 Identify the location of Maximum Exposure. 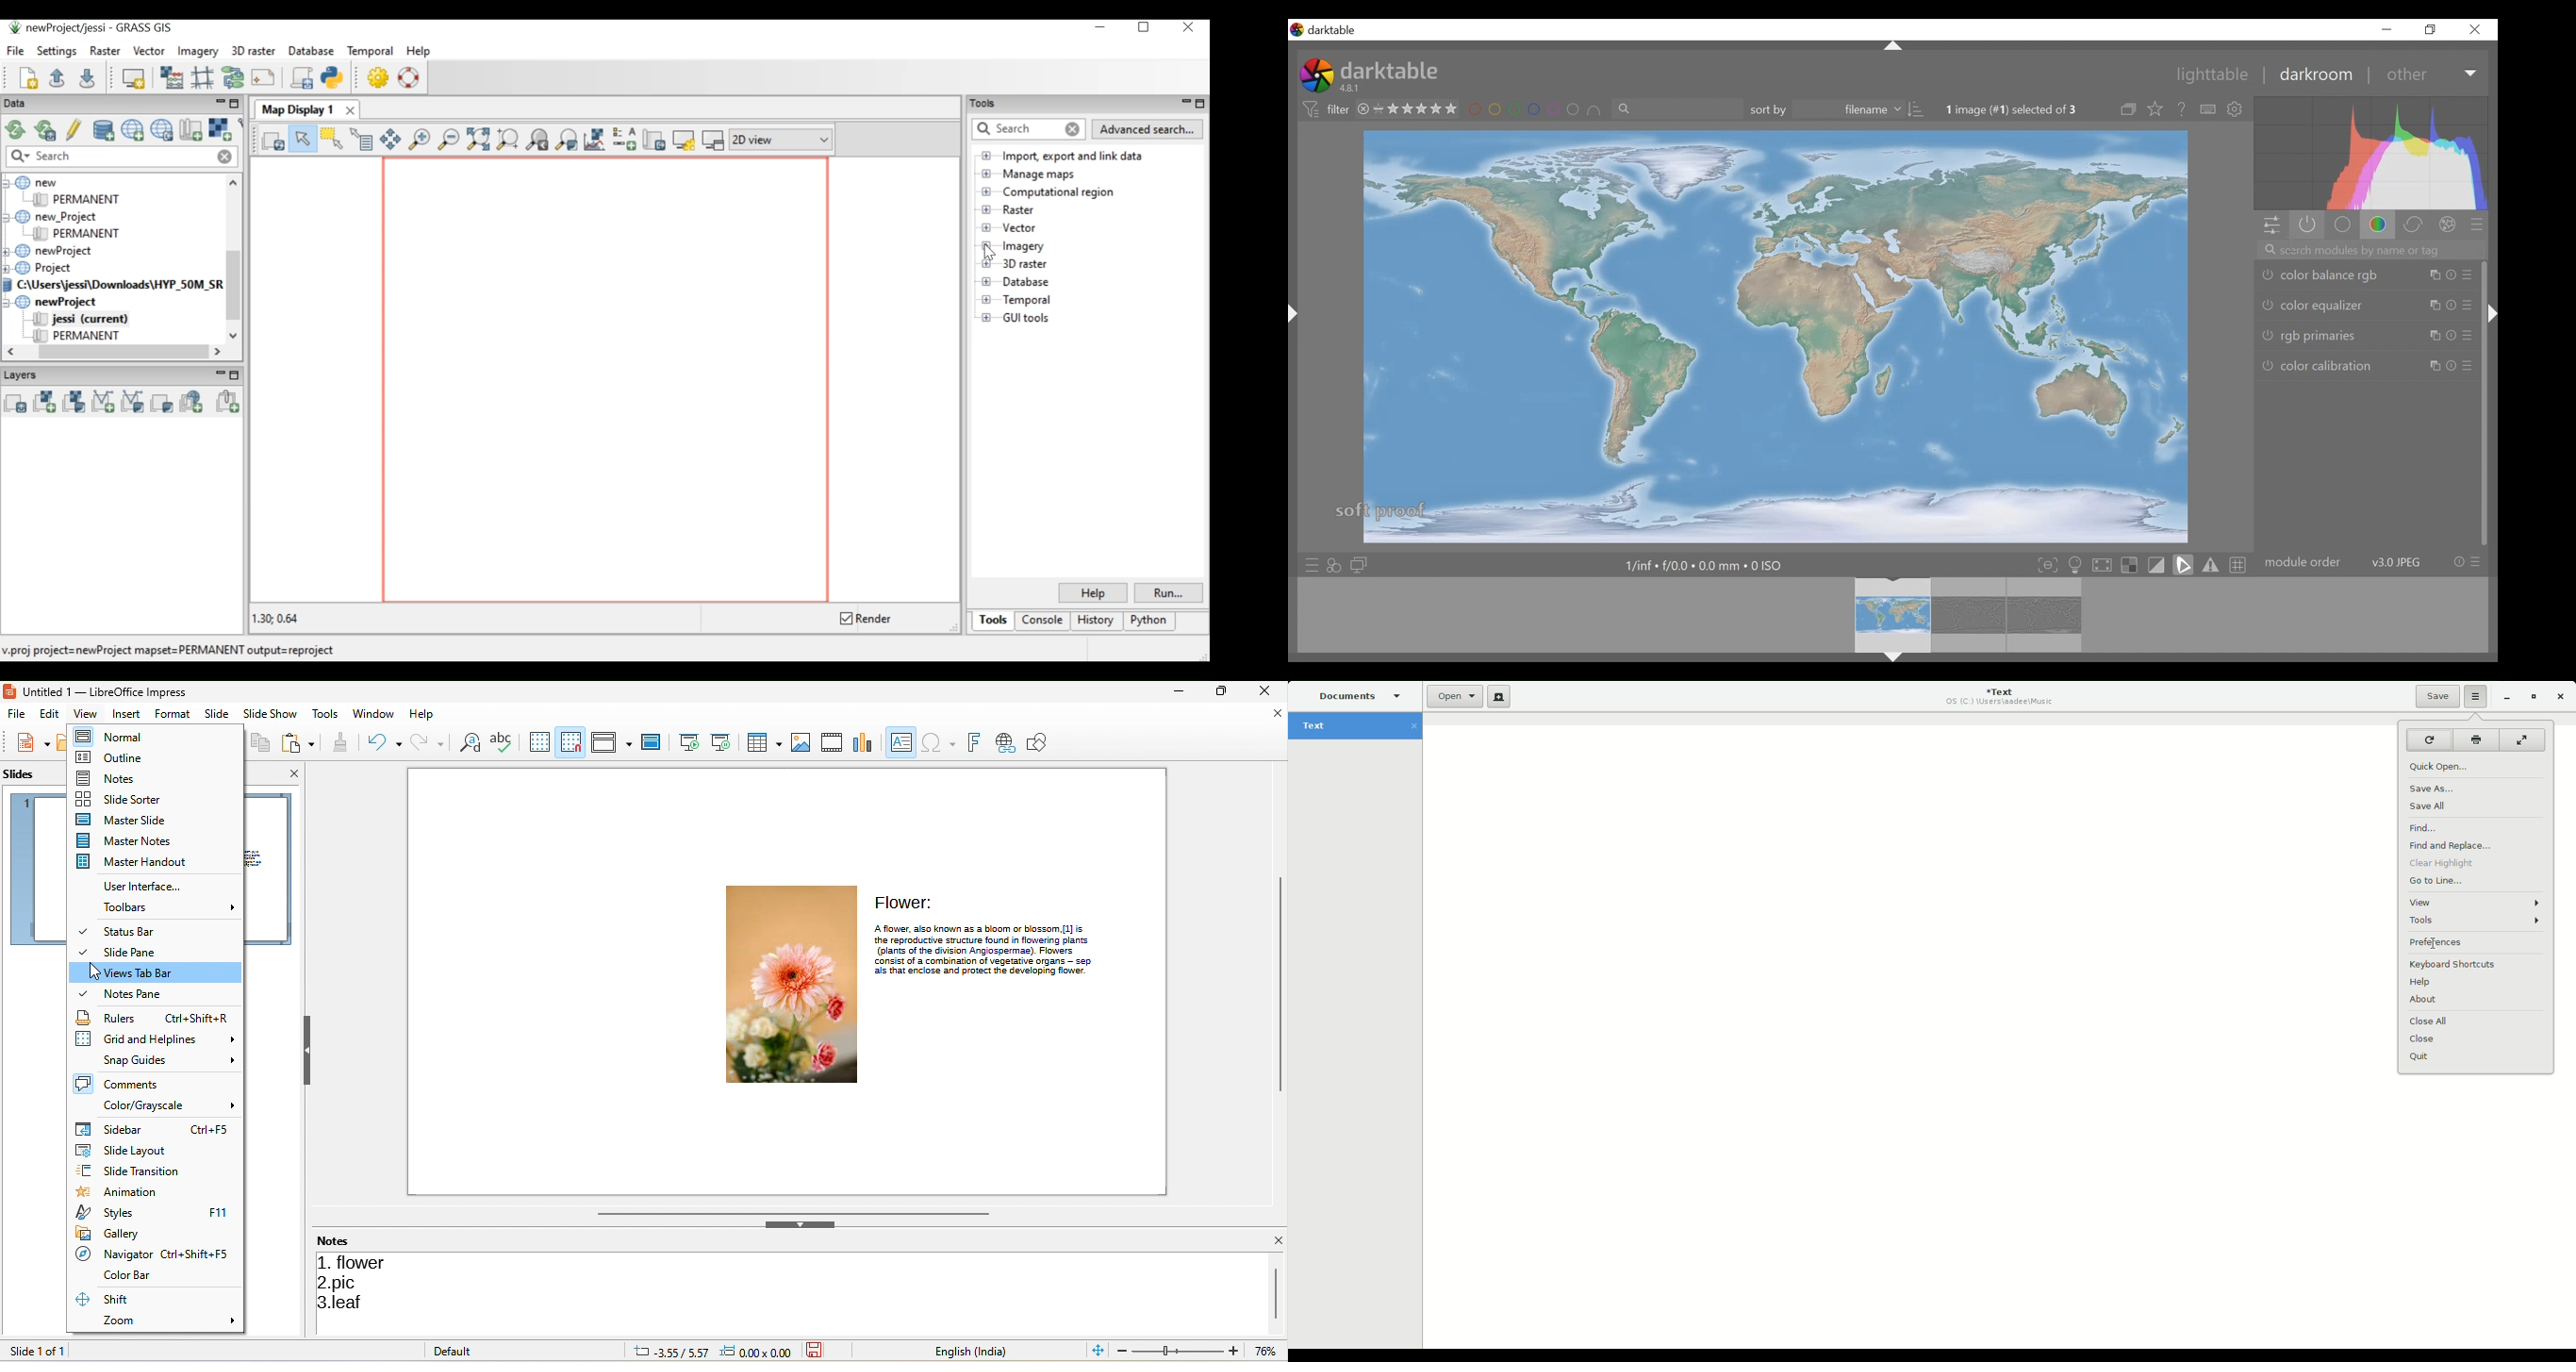
(1705, 565).